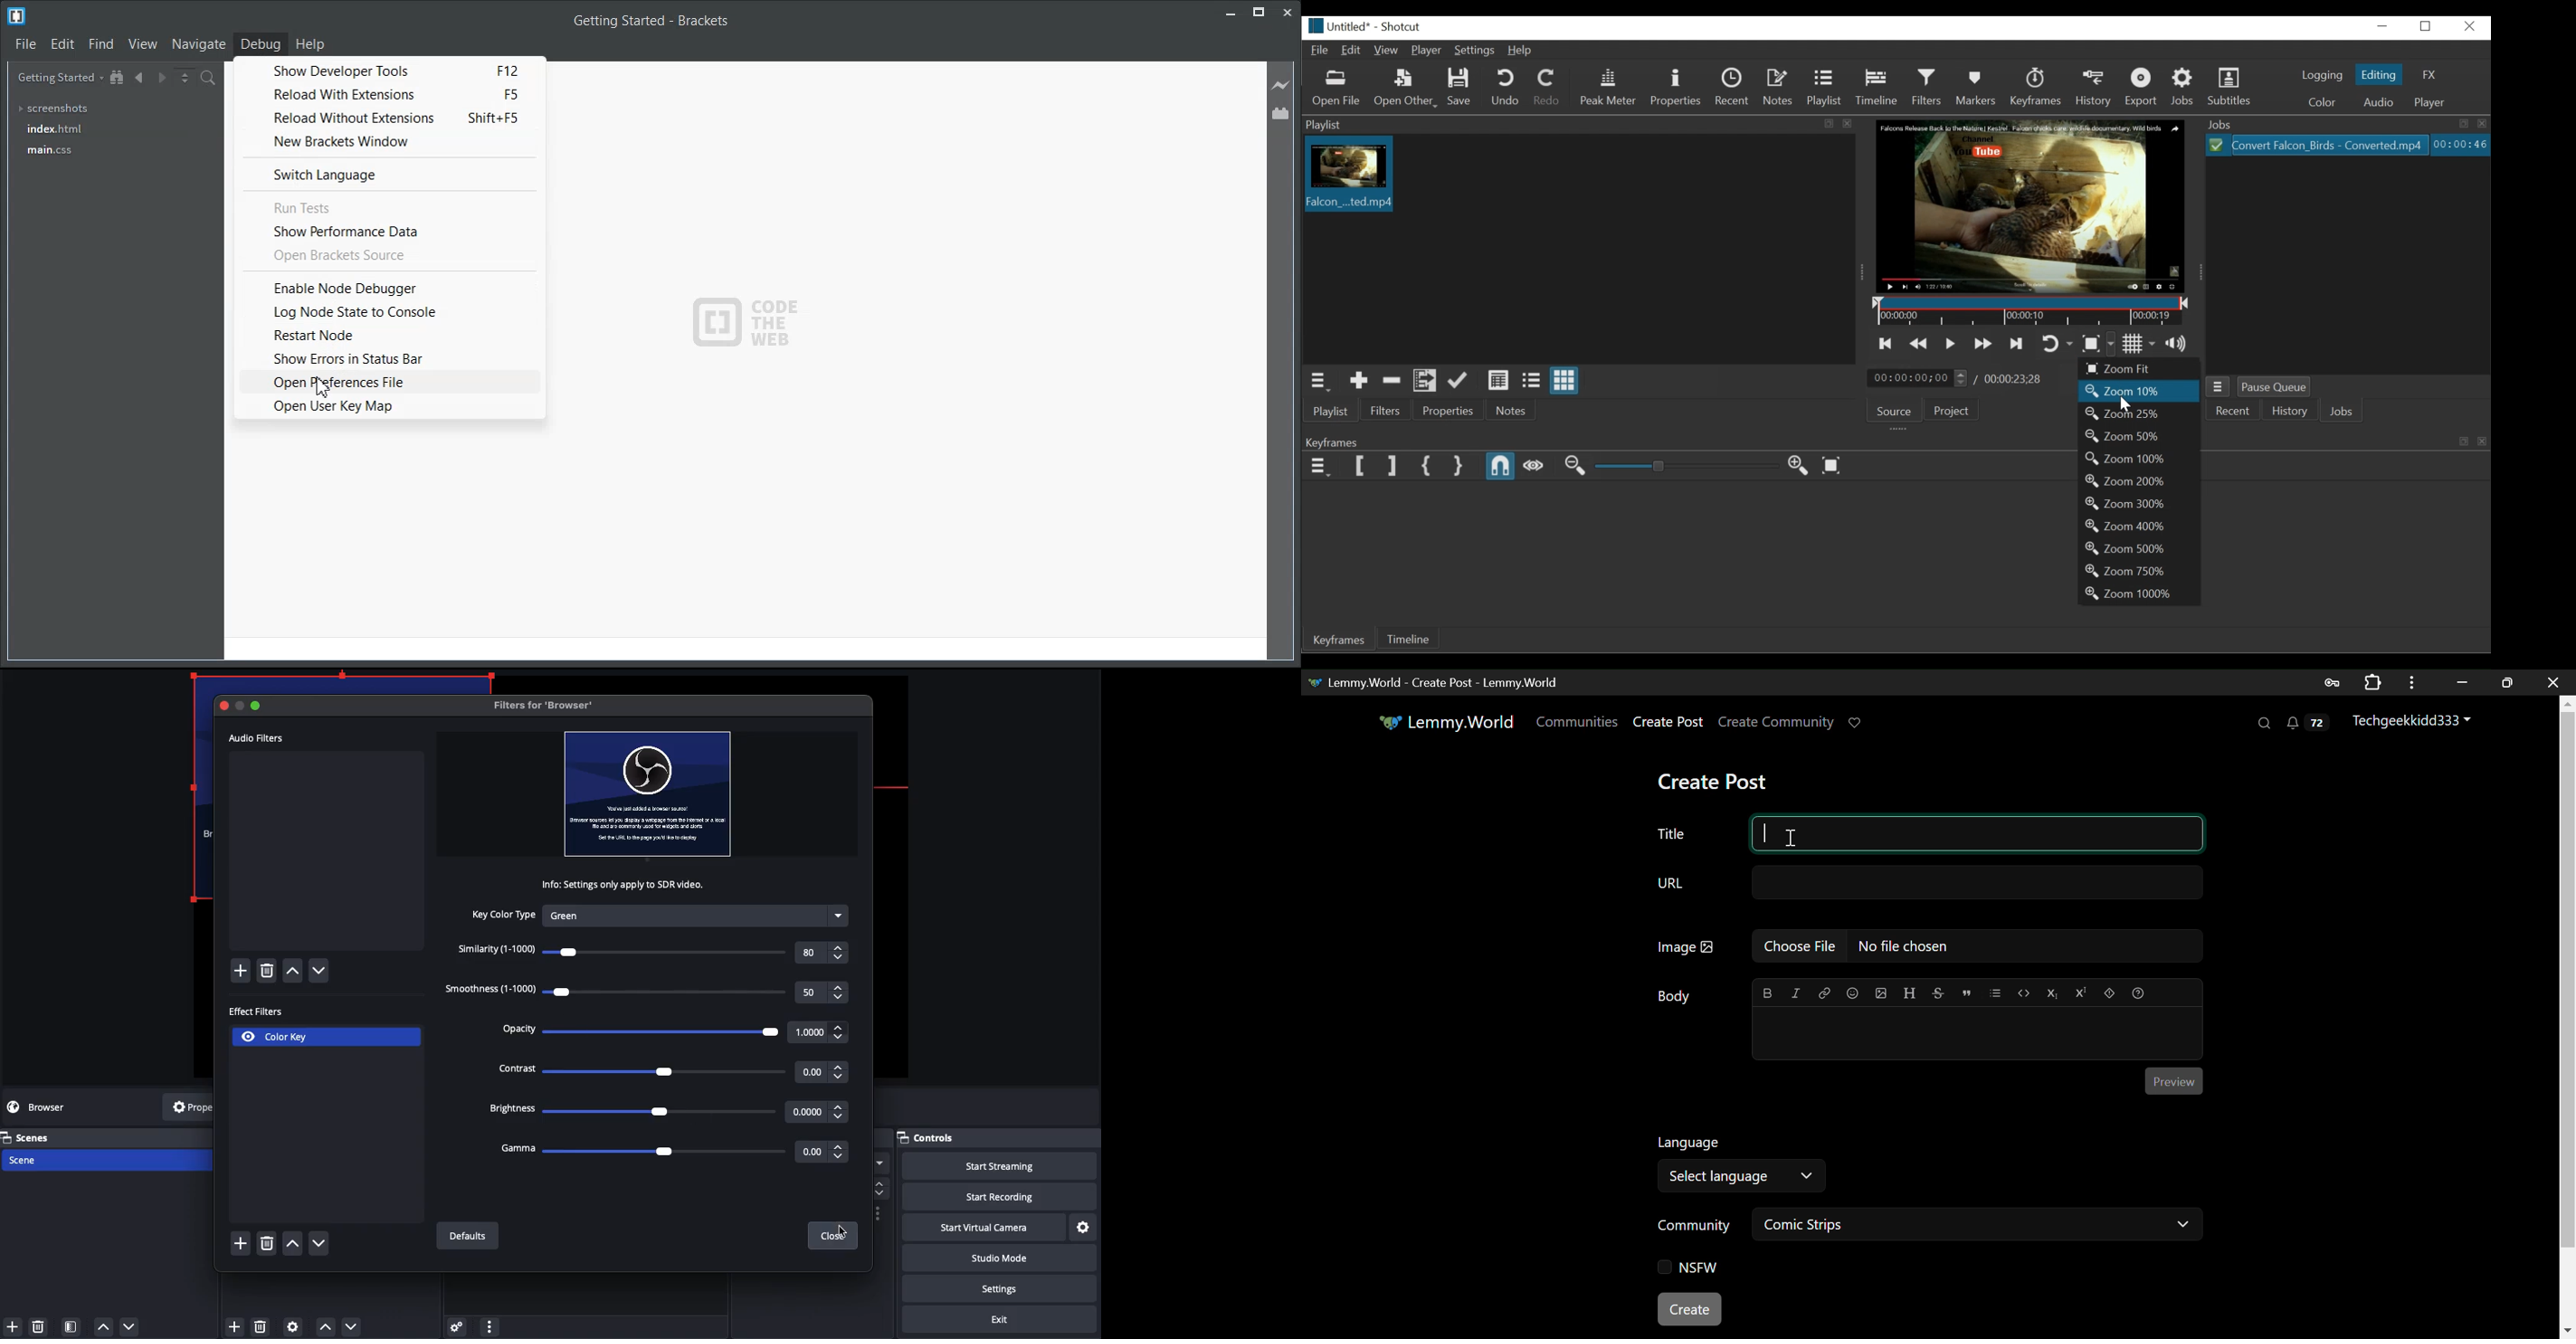 The width and height of the screenshot is (2576, 1344). Describe the element at coordinates (1337, 89) in the screenshot. I see `Open File` at that location.